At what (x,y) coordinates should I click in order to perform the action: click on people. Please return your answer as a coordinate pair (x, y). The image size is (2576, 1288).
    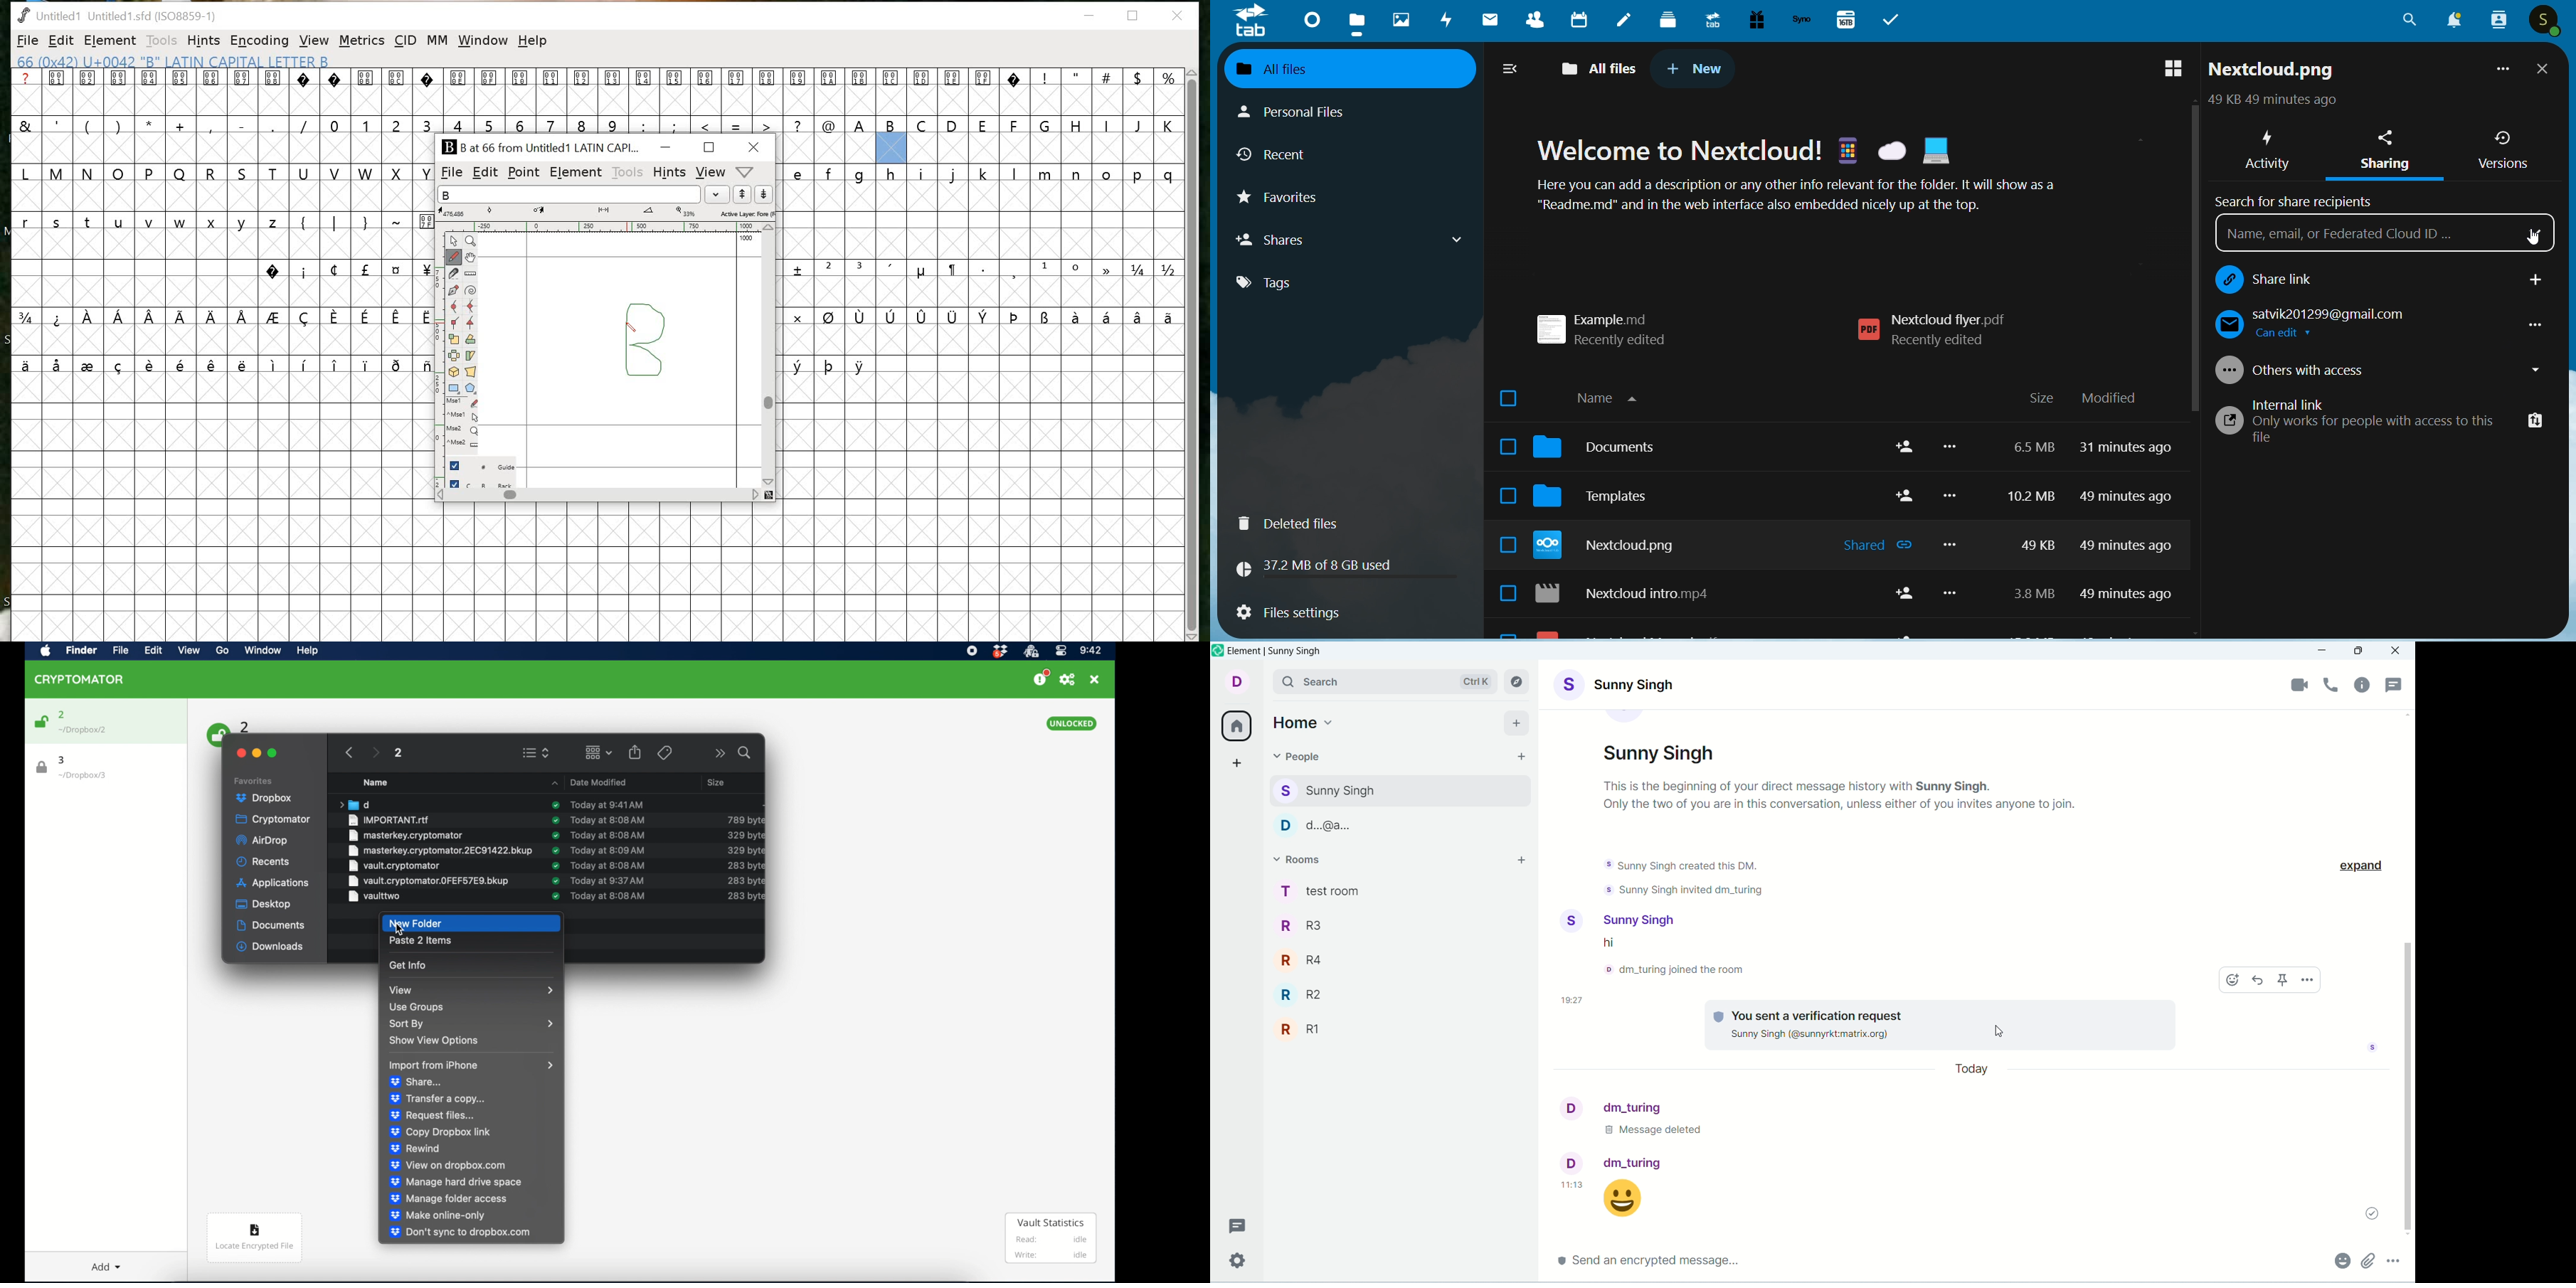
    Looking at the image, I should click on (2497, 20).